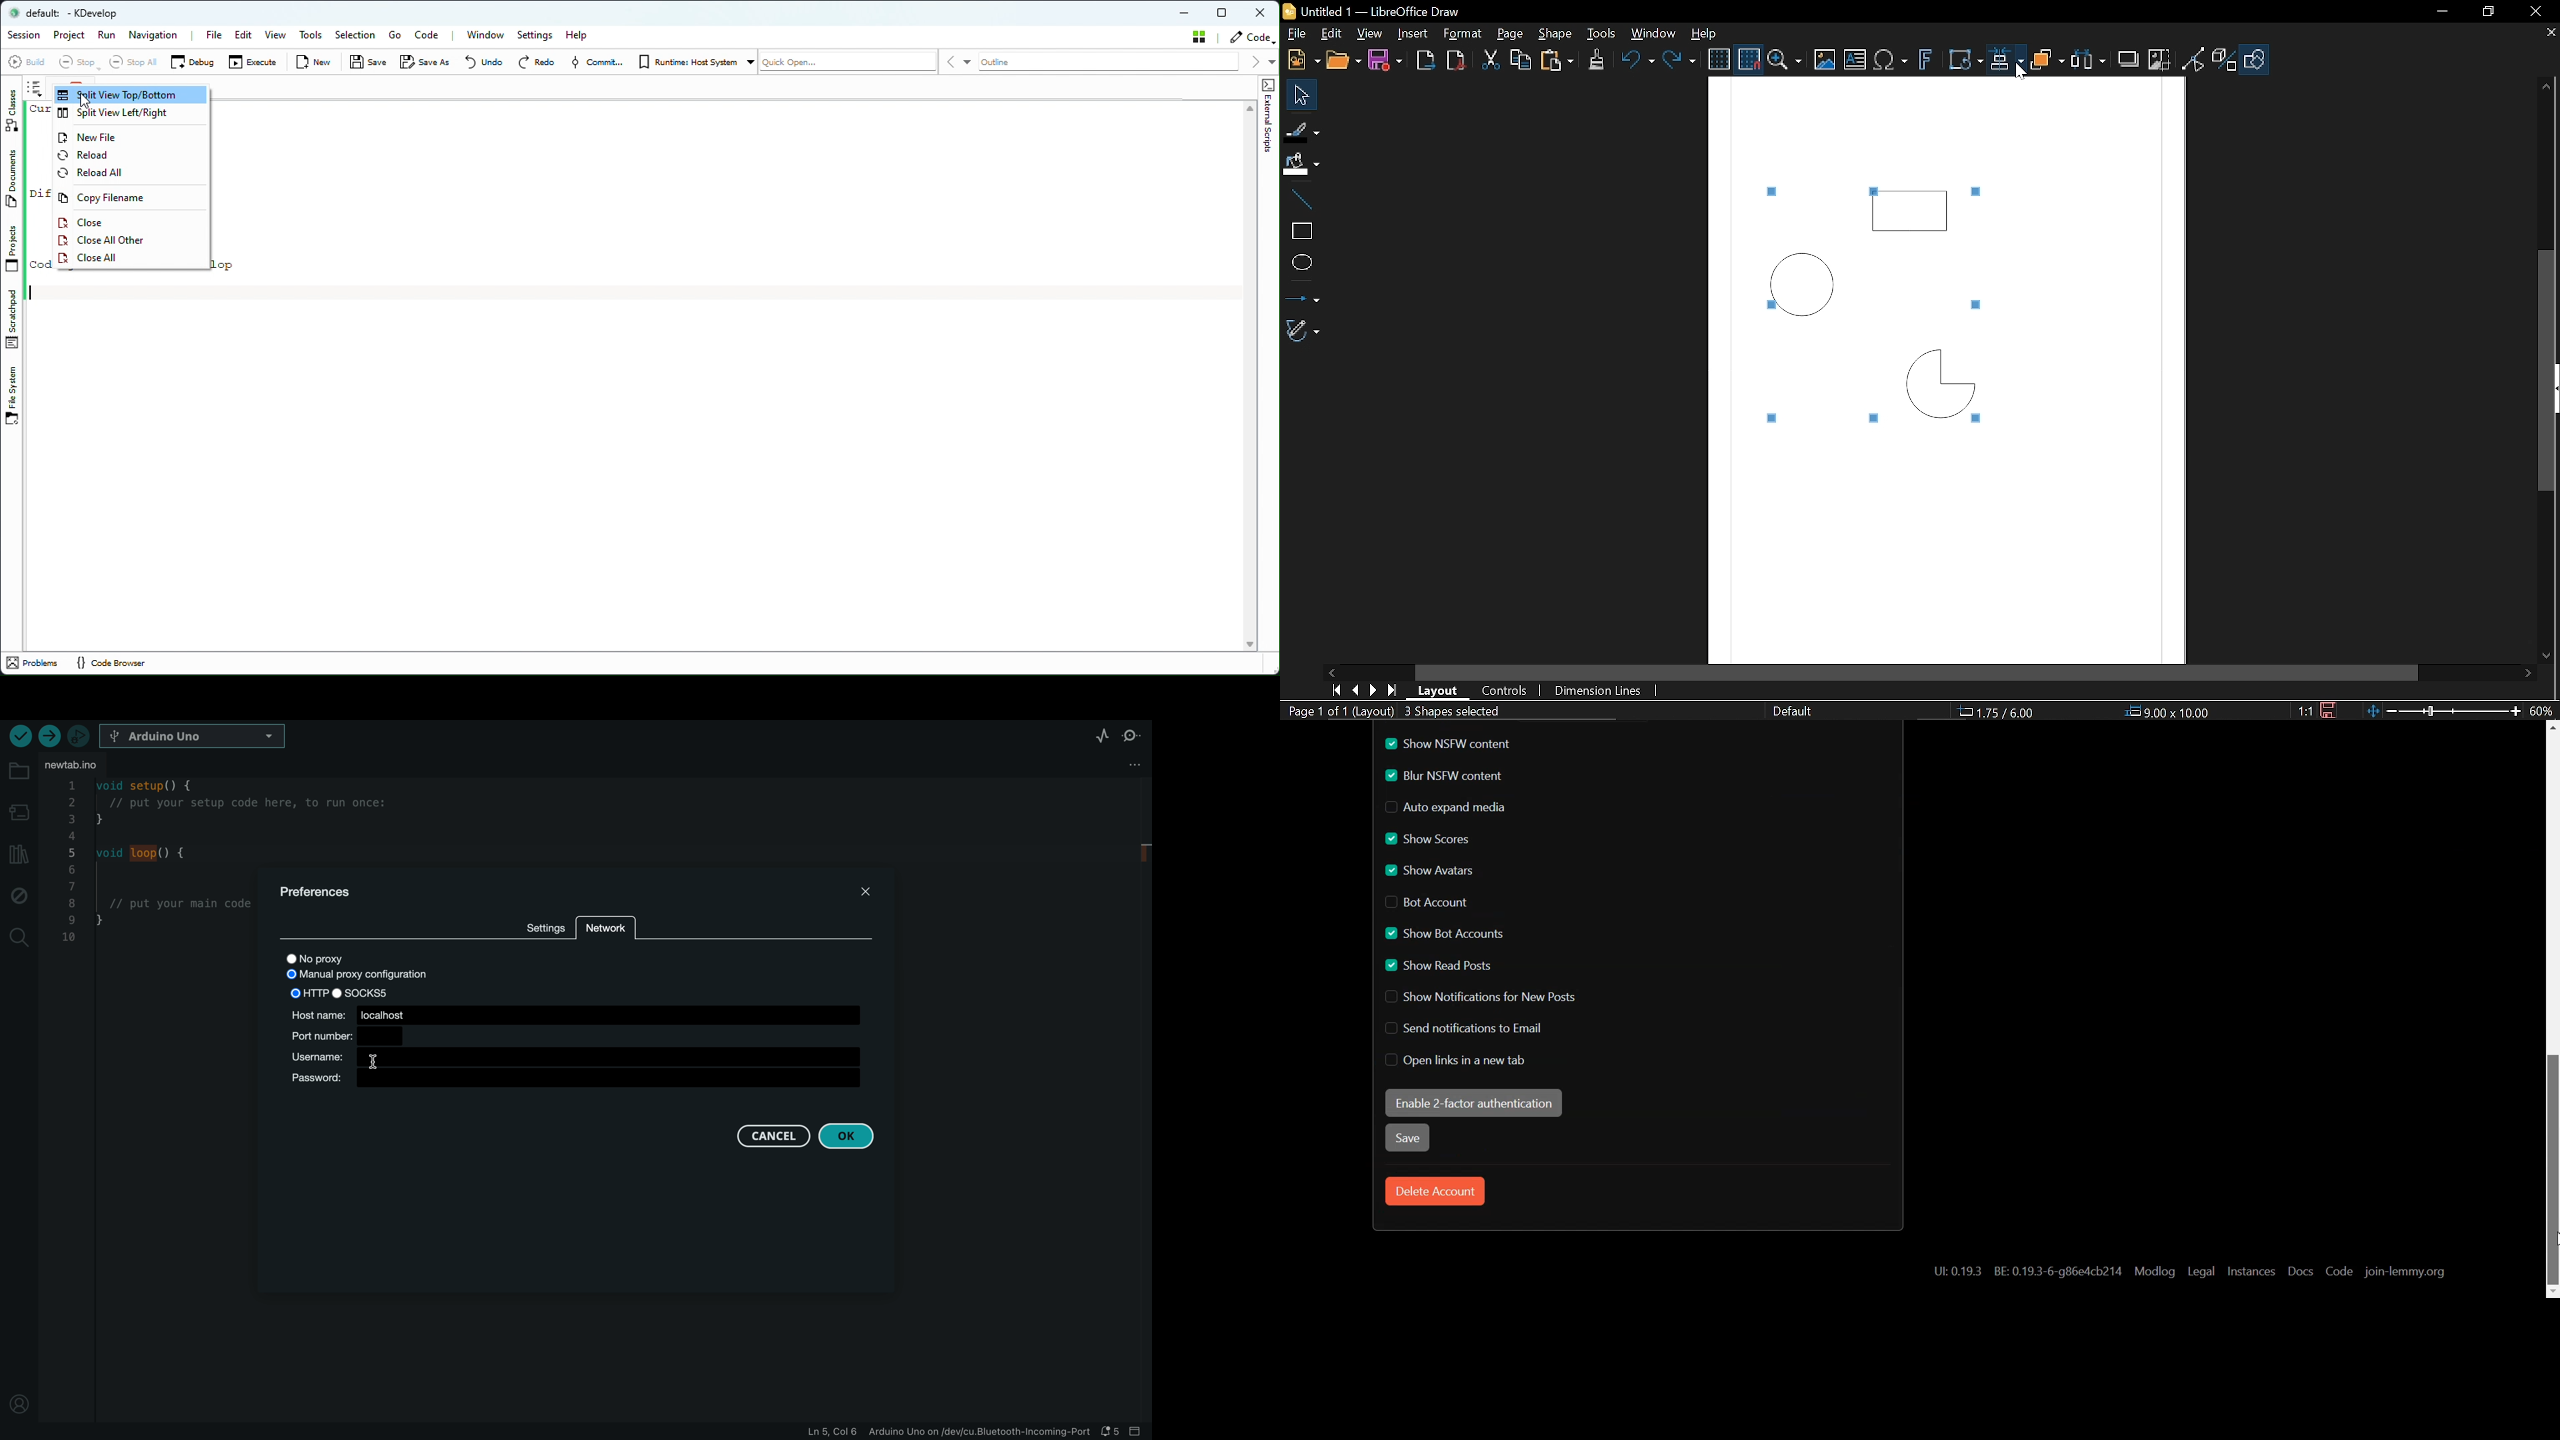 This screenshot has height=1456, width=2576. Describe the element at coordinates (1298, 228) in the screenshot. I see `rectangle` at that location.